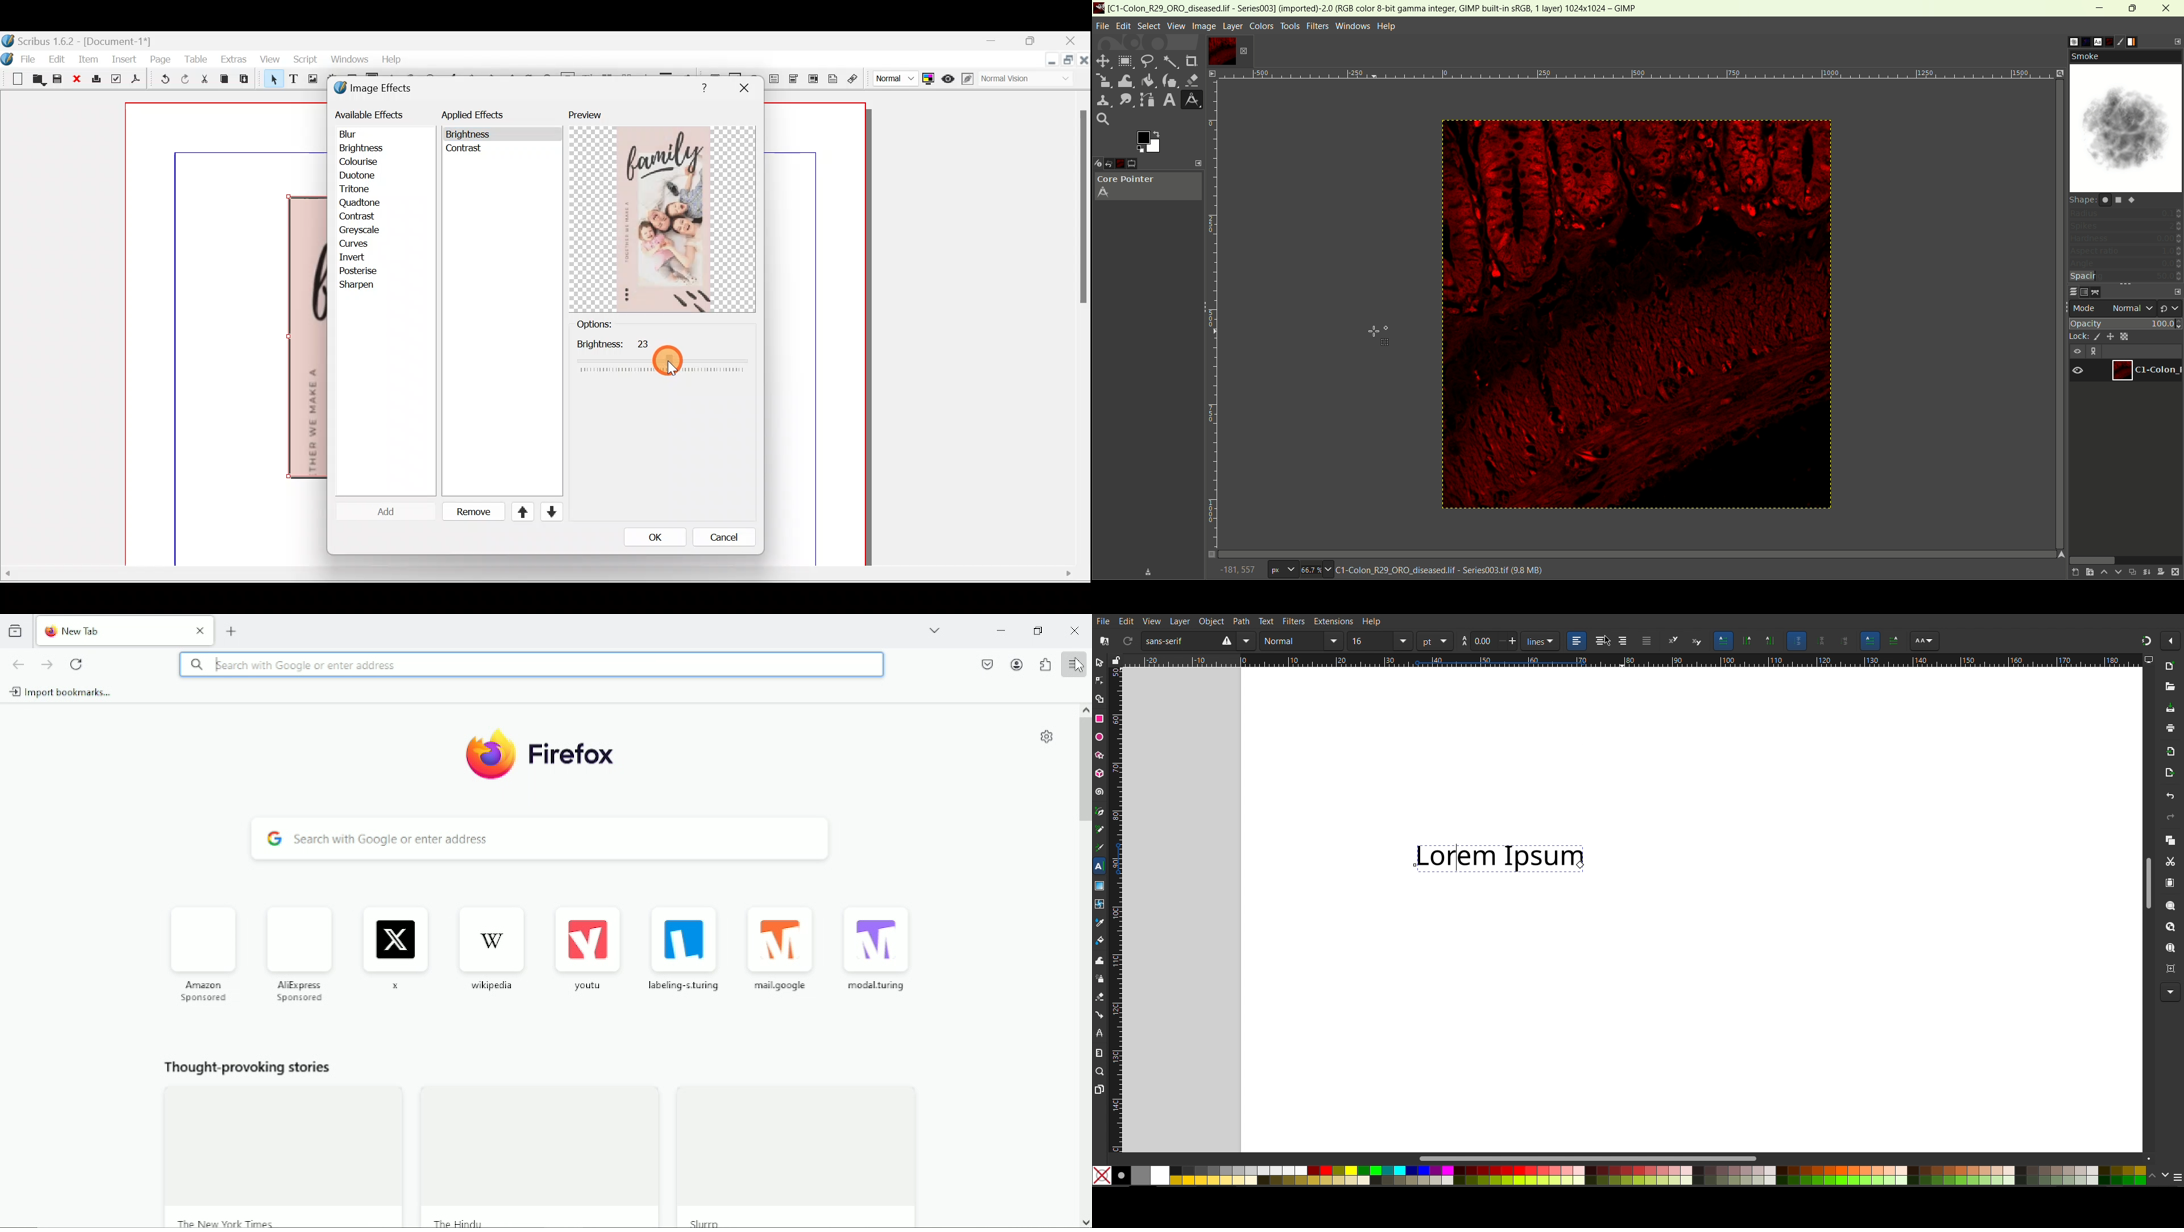  I want to click on Brightness, so click(376, 147).